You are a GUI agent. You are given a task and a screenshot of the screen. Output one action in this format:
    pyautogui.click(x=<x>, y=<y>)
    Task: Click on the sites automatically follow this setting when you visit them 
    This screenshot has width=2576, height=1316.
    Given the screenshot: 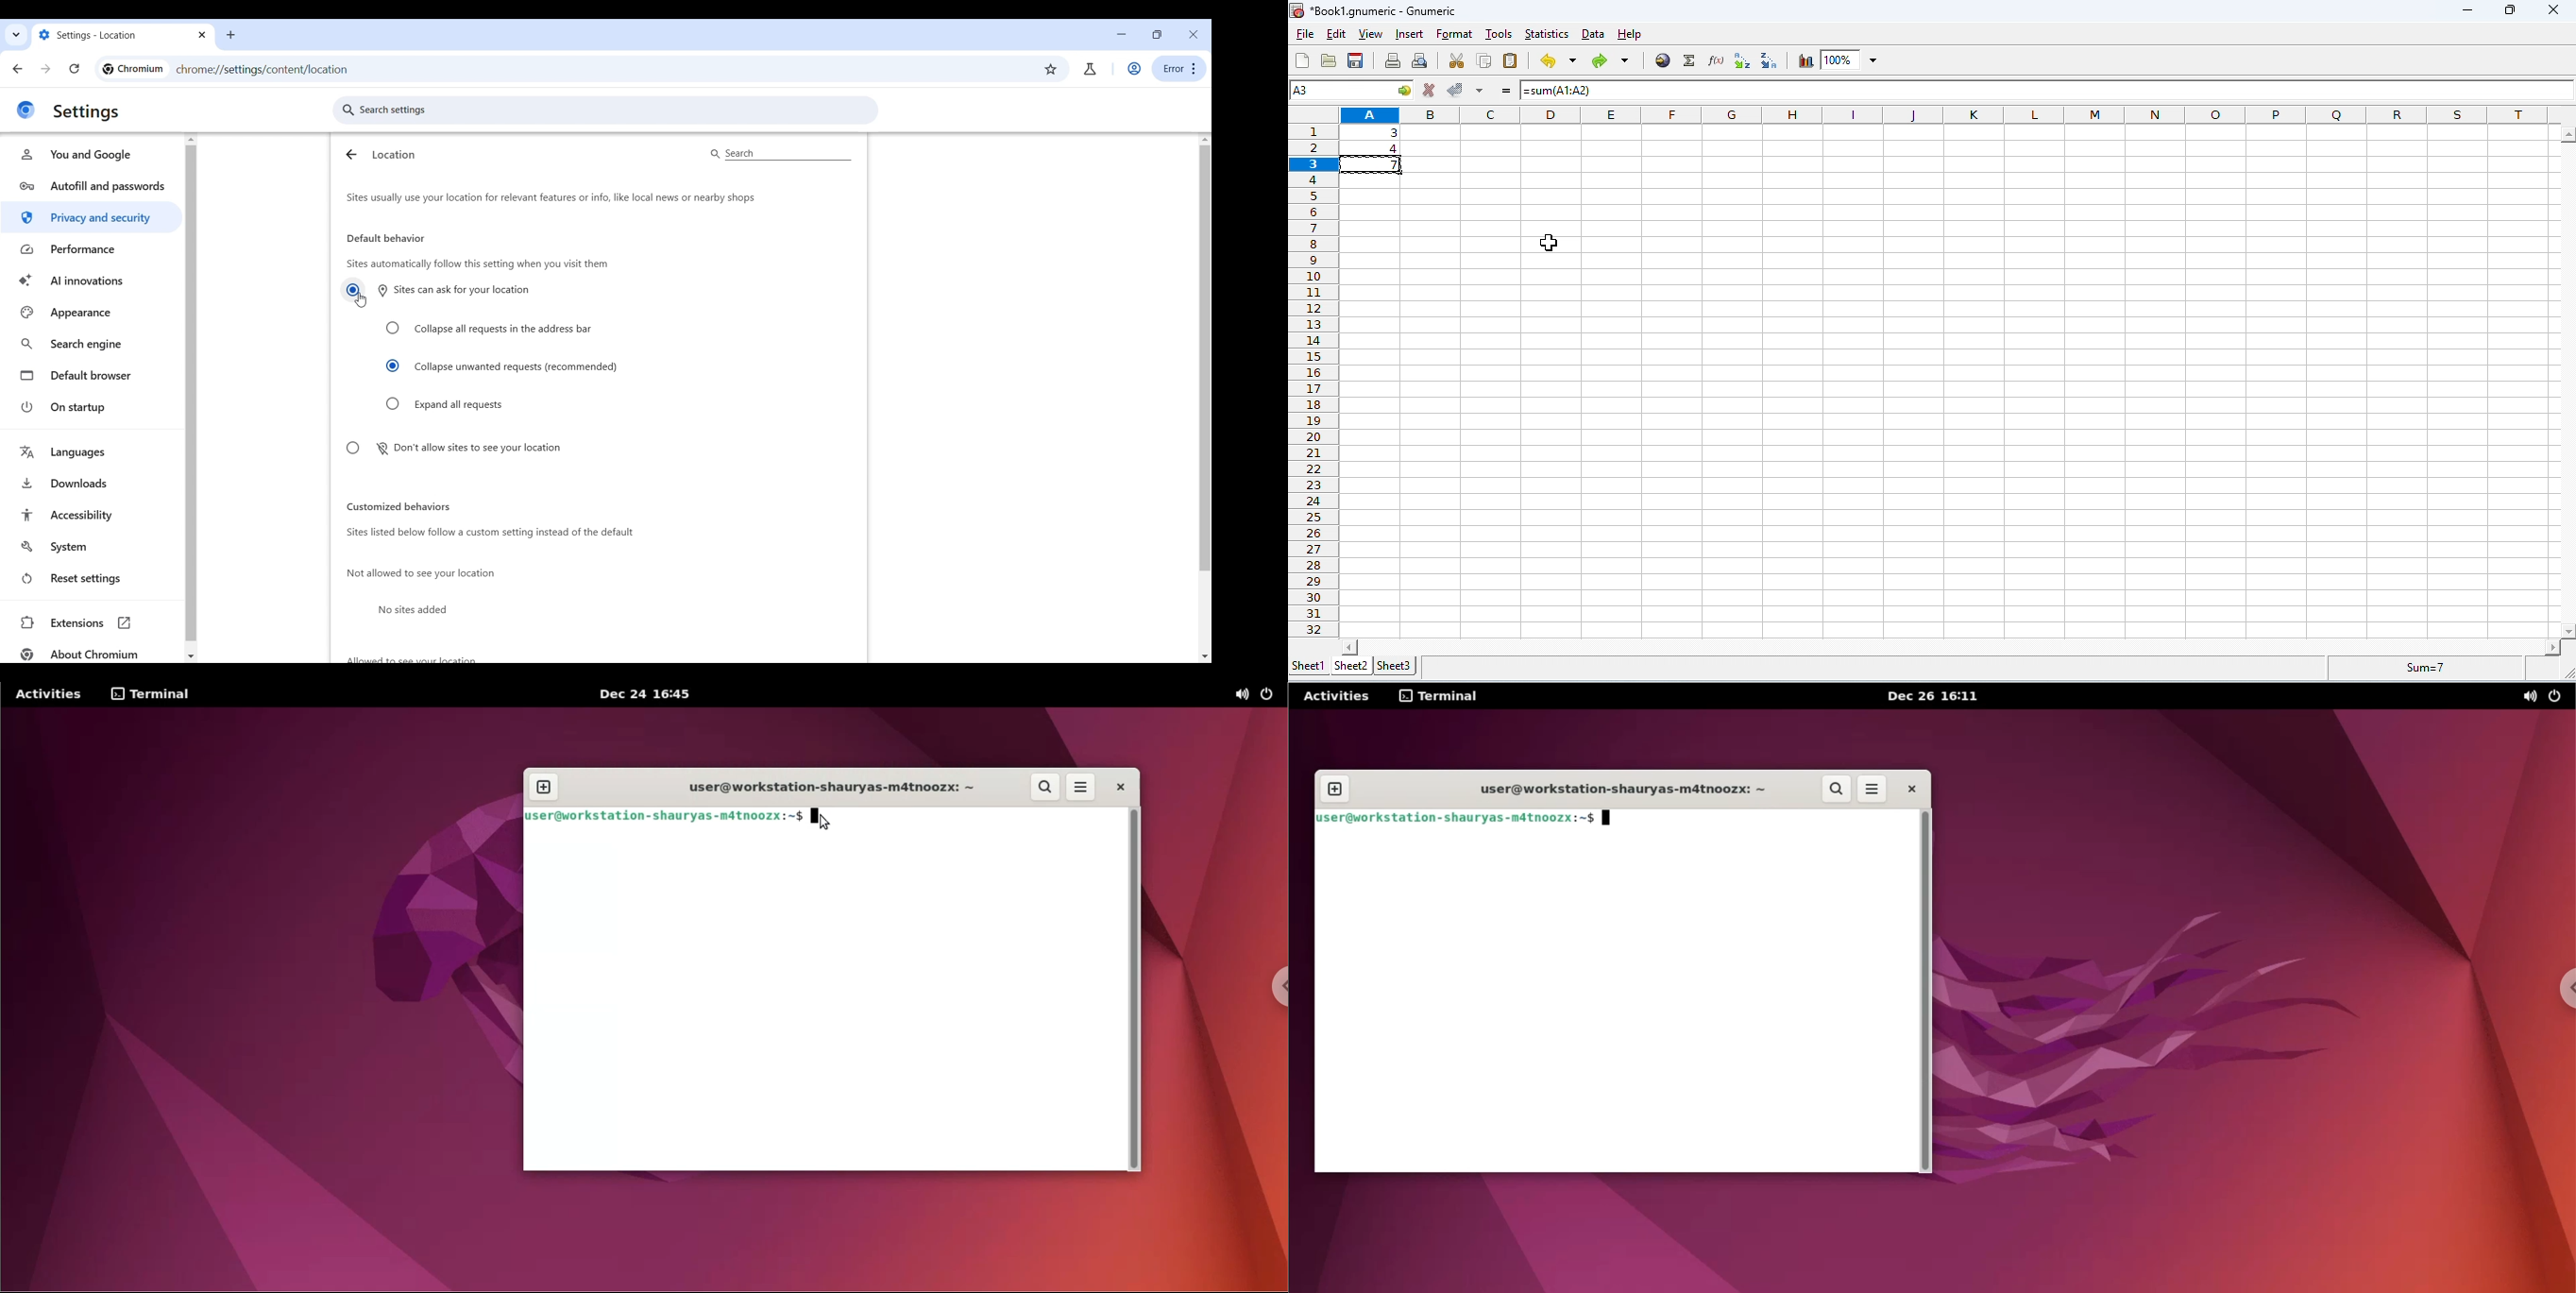 What is the action you would take?
    pyautogui.click(x=477, y=264)
    